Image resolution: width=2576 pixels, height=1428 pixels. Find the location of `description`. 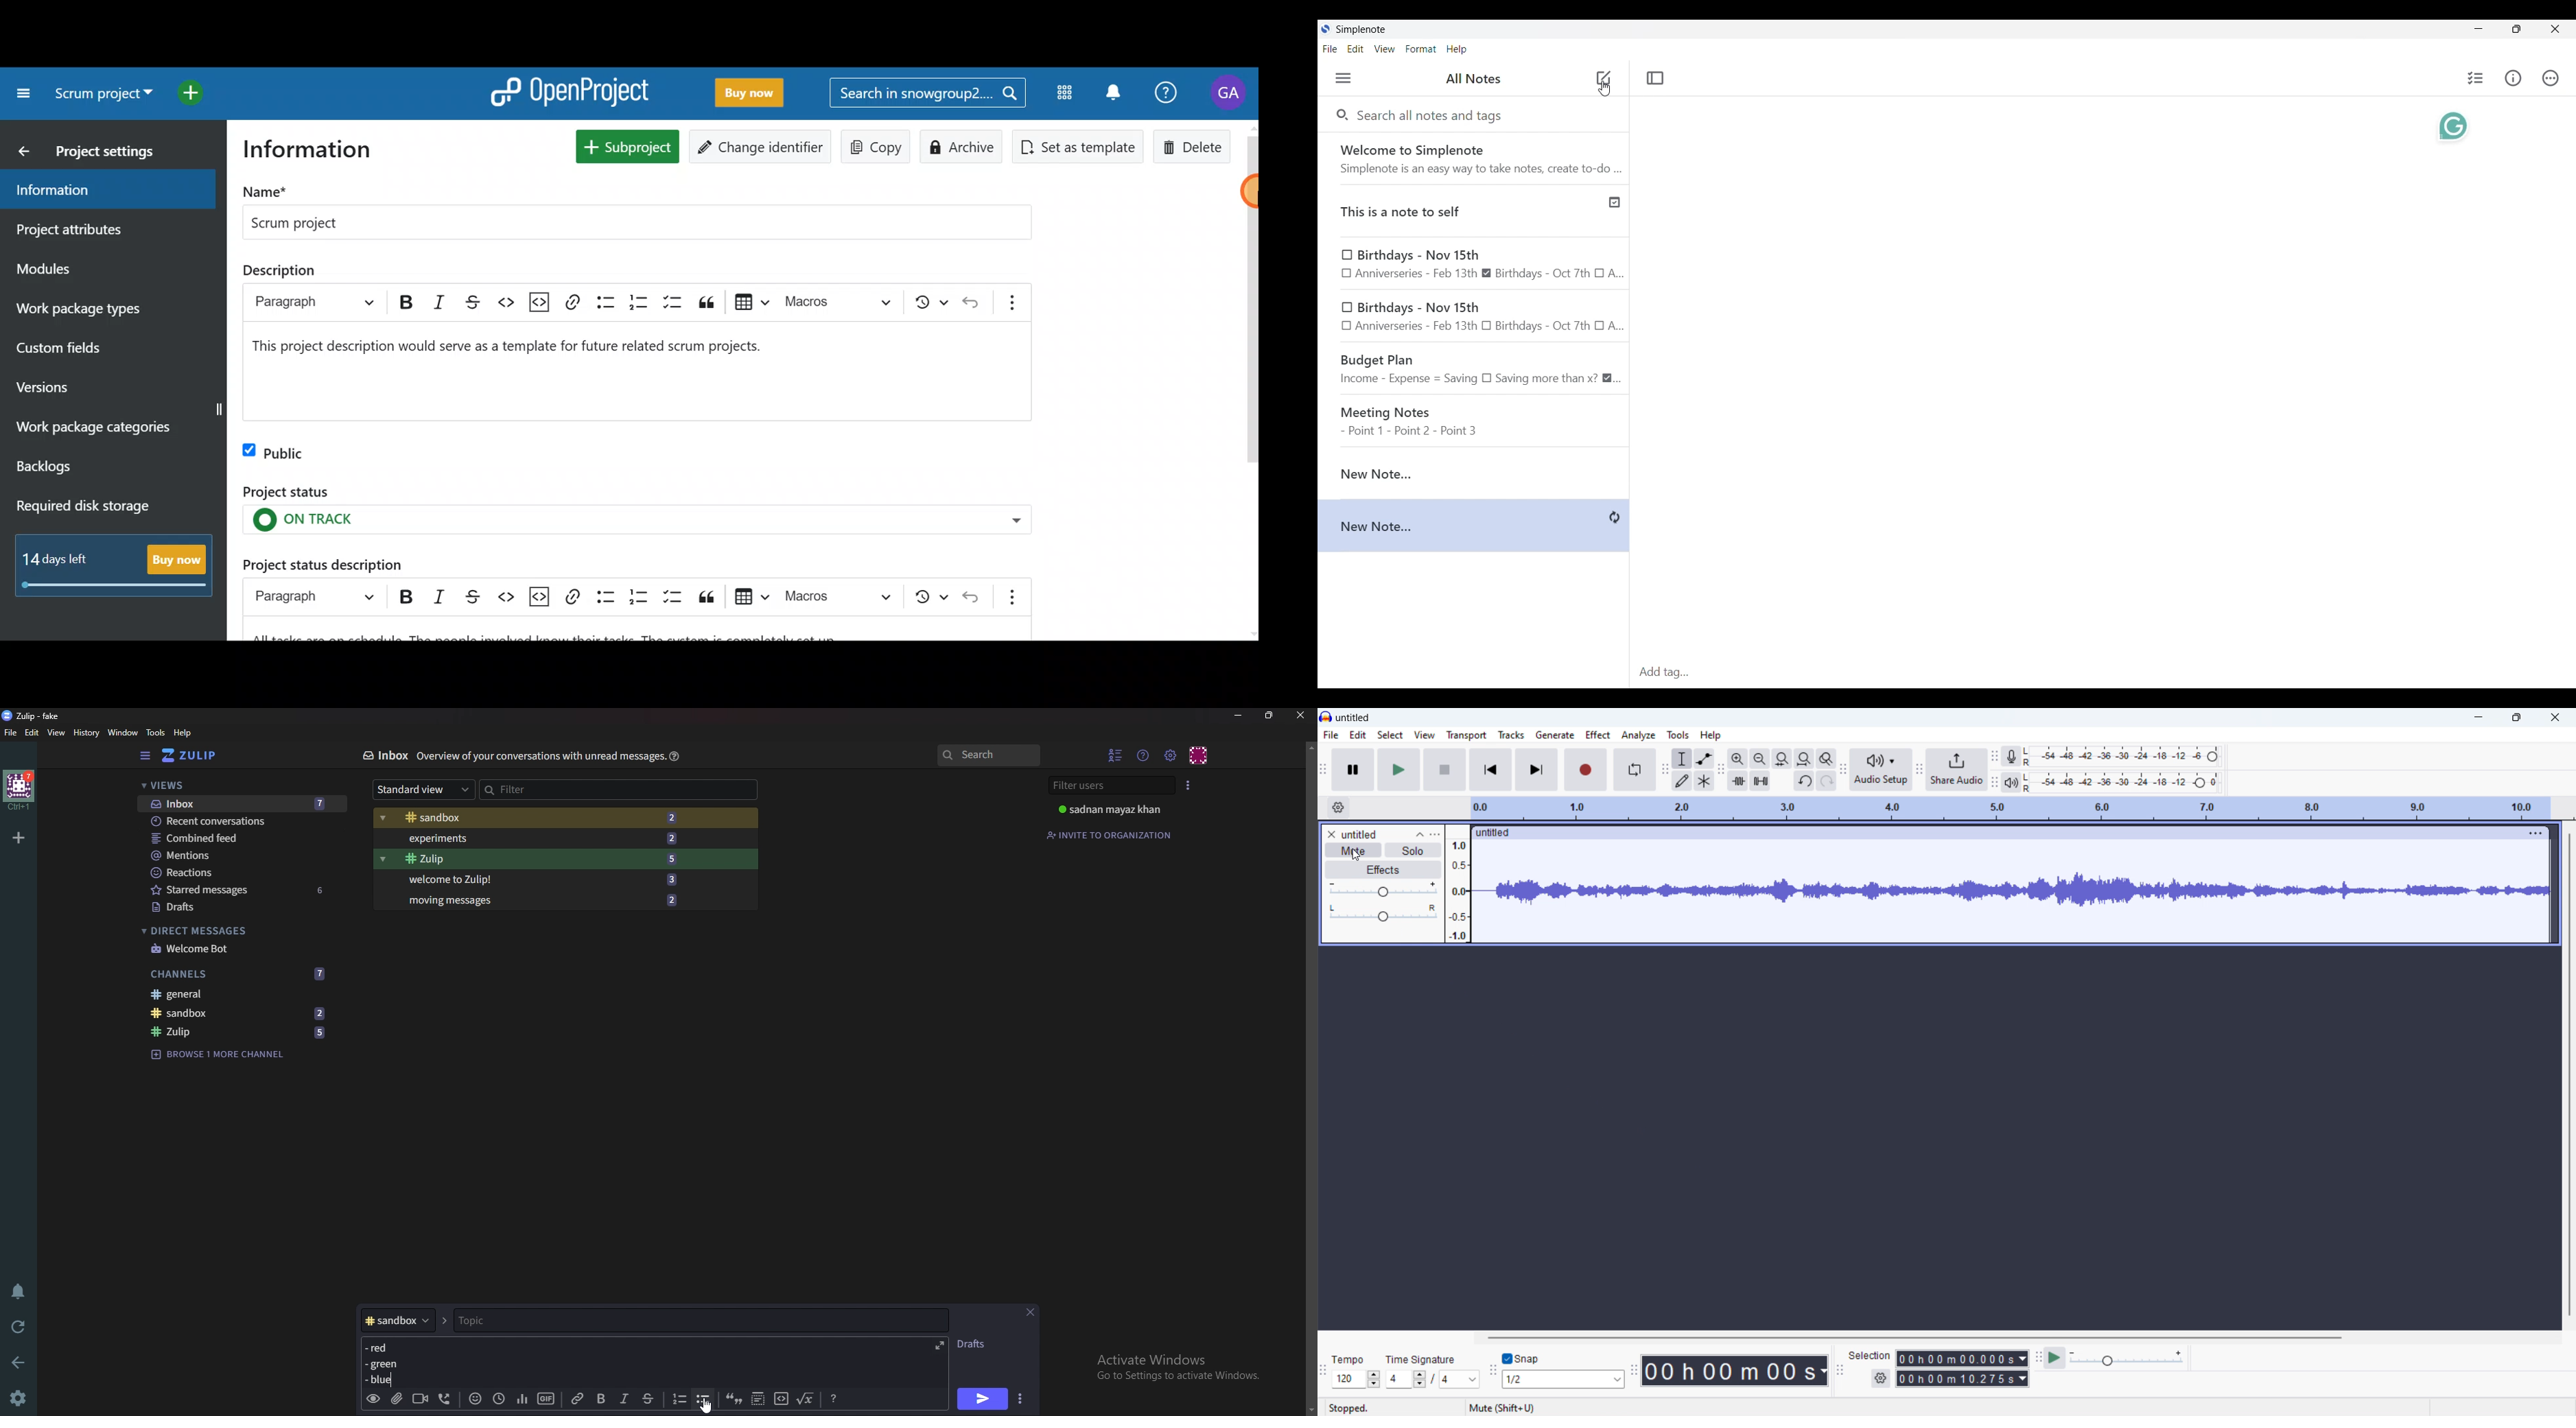

description is located at coordinates (279, 271).